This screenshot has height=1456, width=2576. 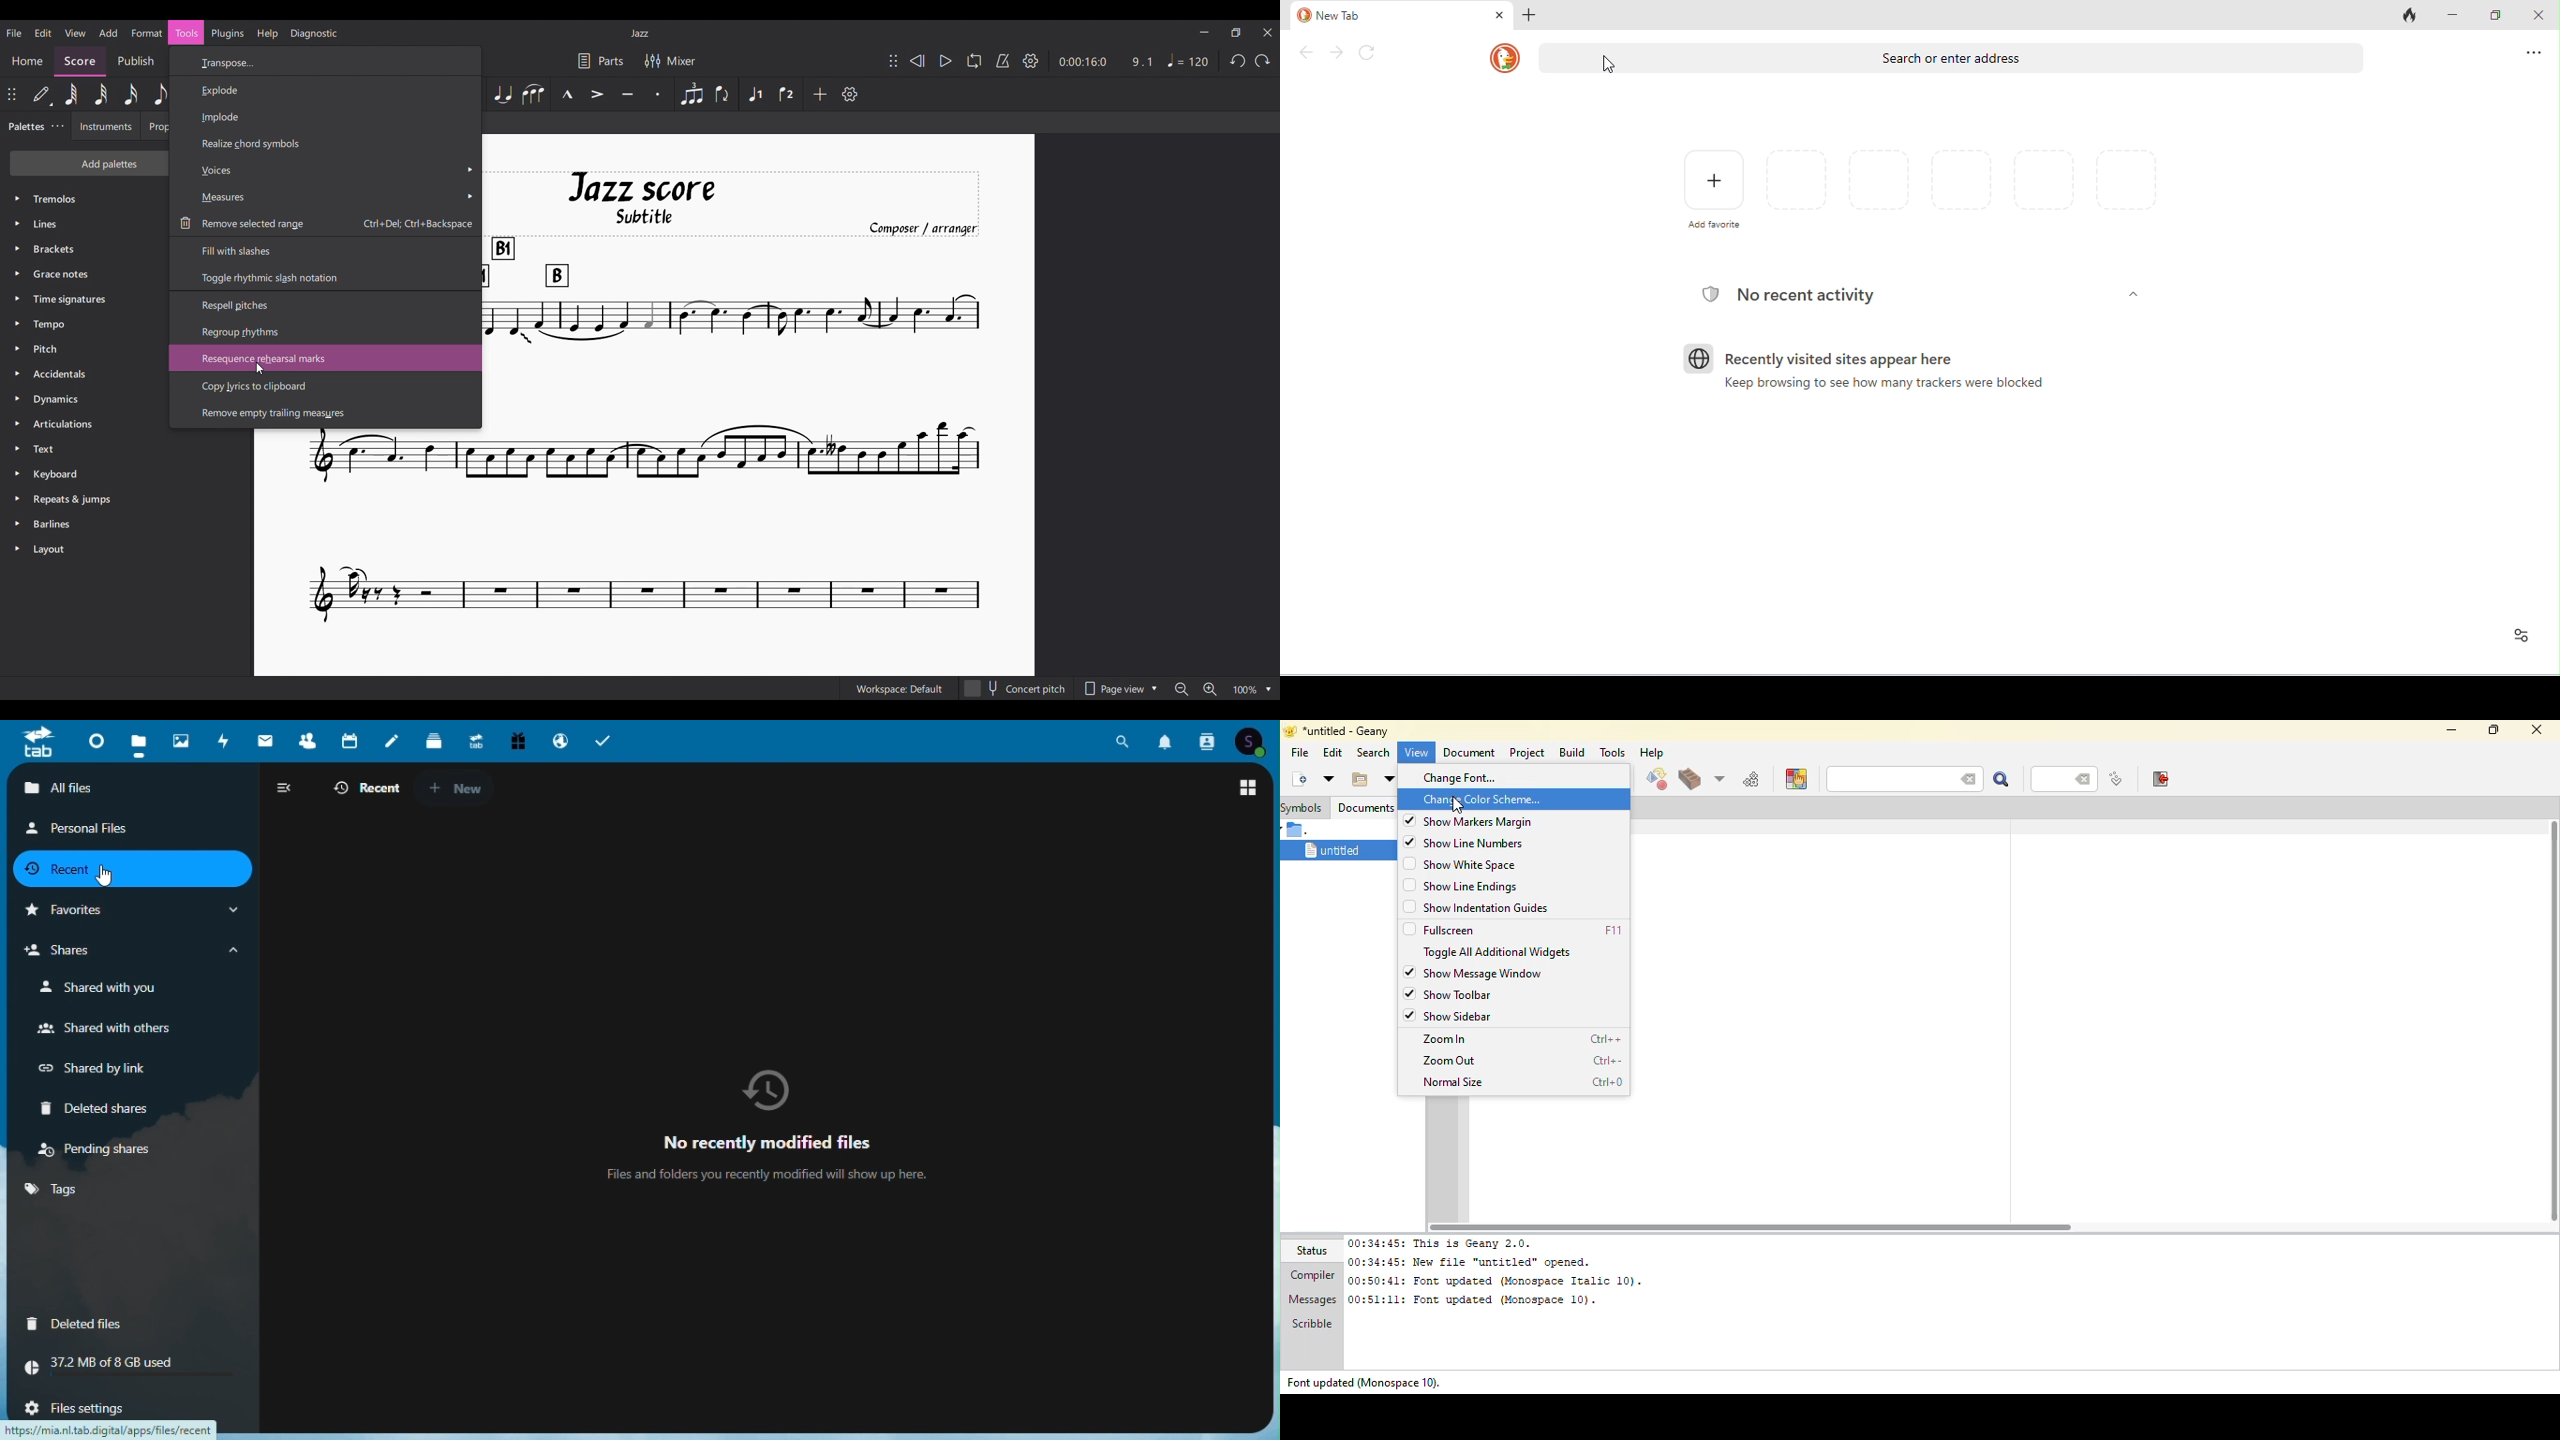 I want to click on Dynamics, so click(x=85, y=399).